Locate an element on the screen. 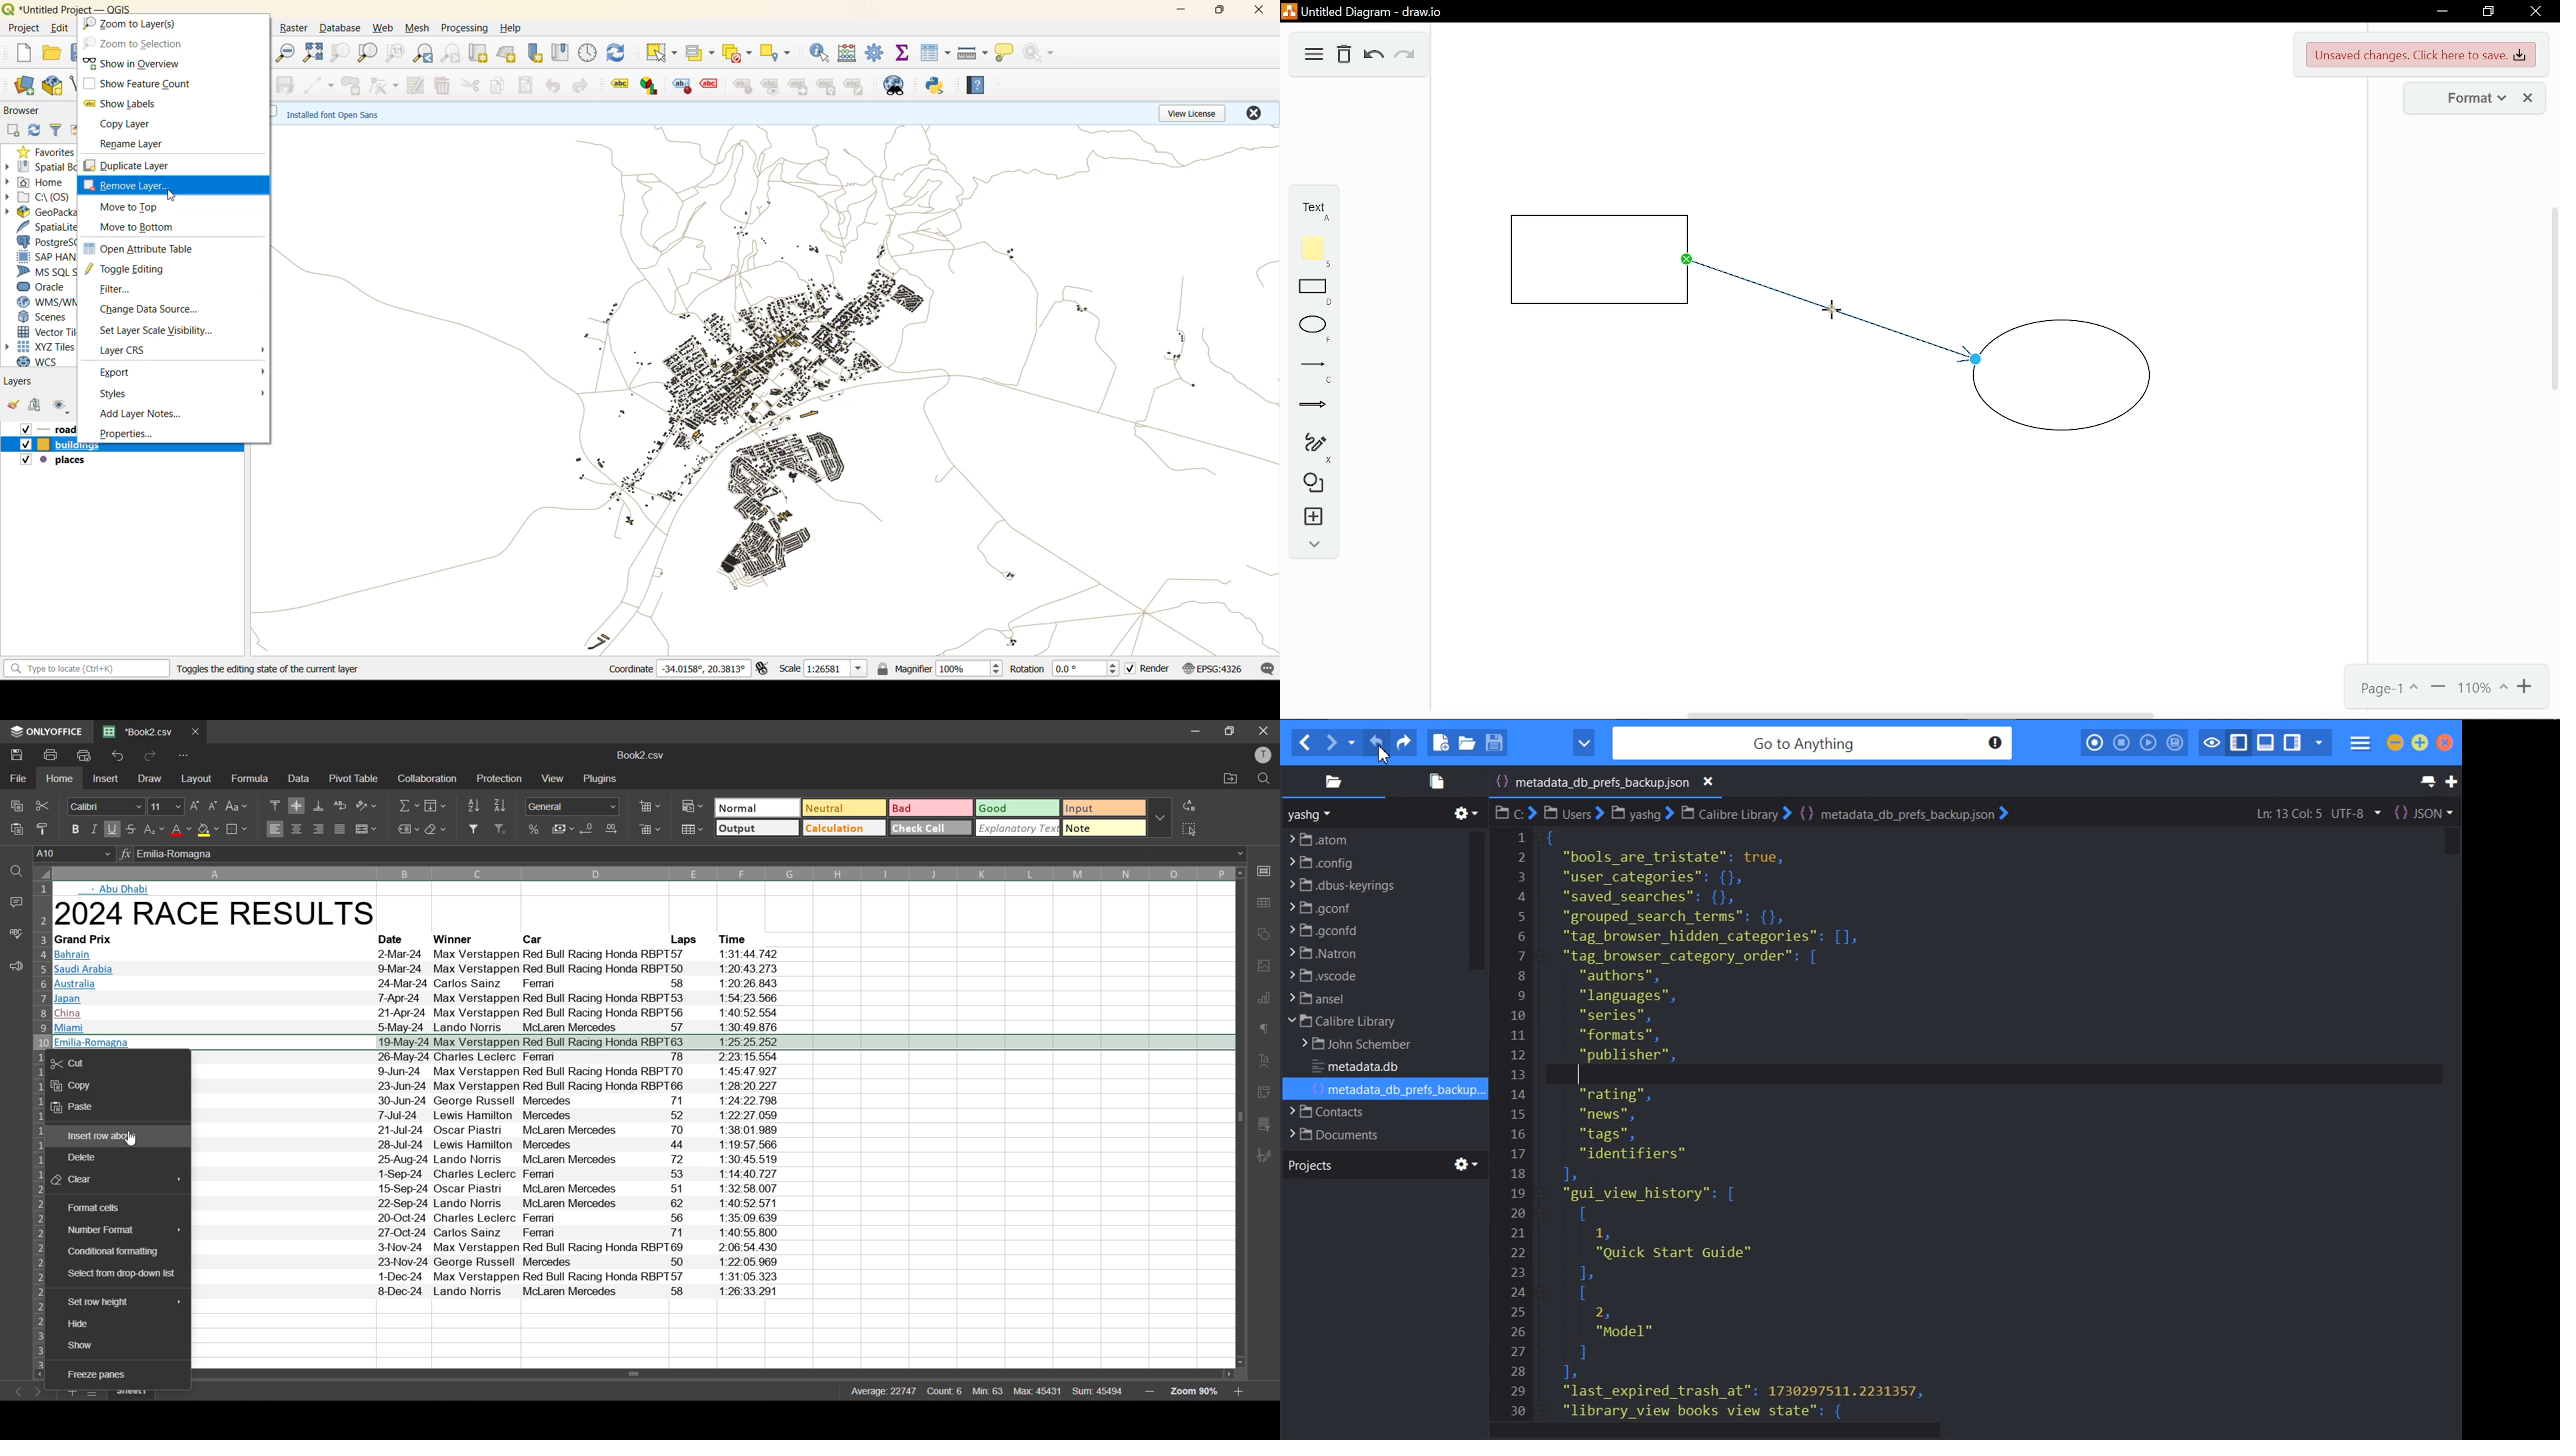 The image size is (2576, 1456). find is located at coordinates (13, 875).